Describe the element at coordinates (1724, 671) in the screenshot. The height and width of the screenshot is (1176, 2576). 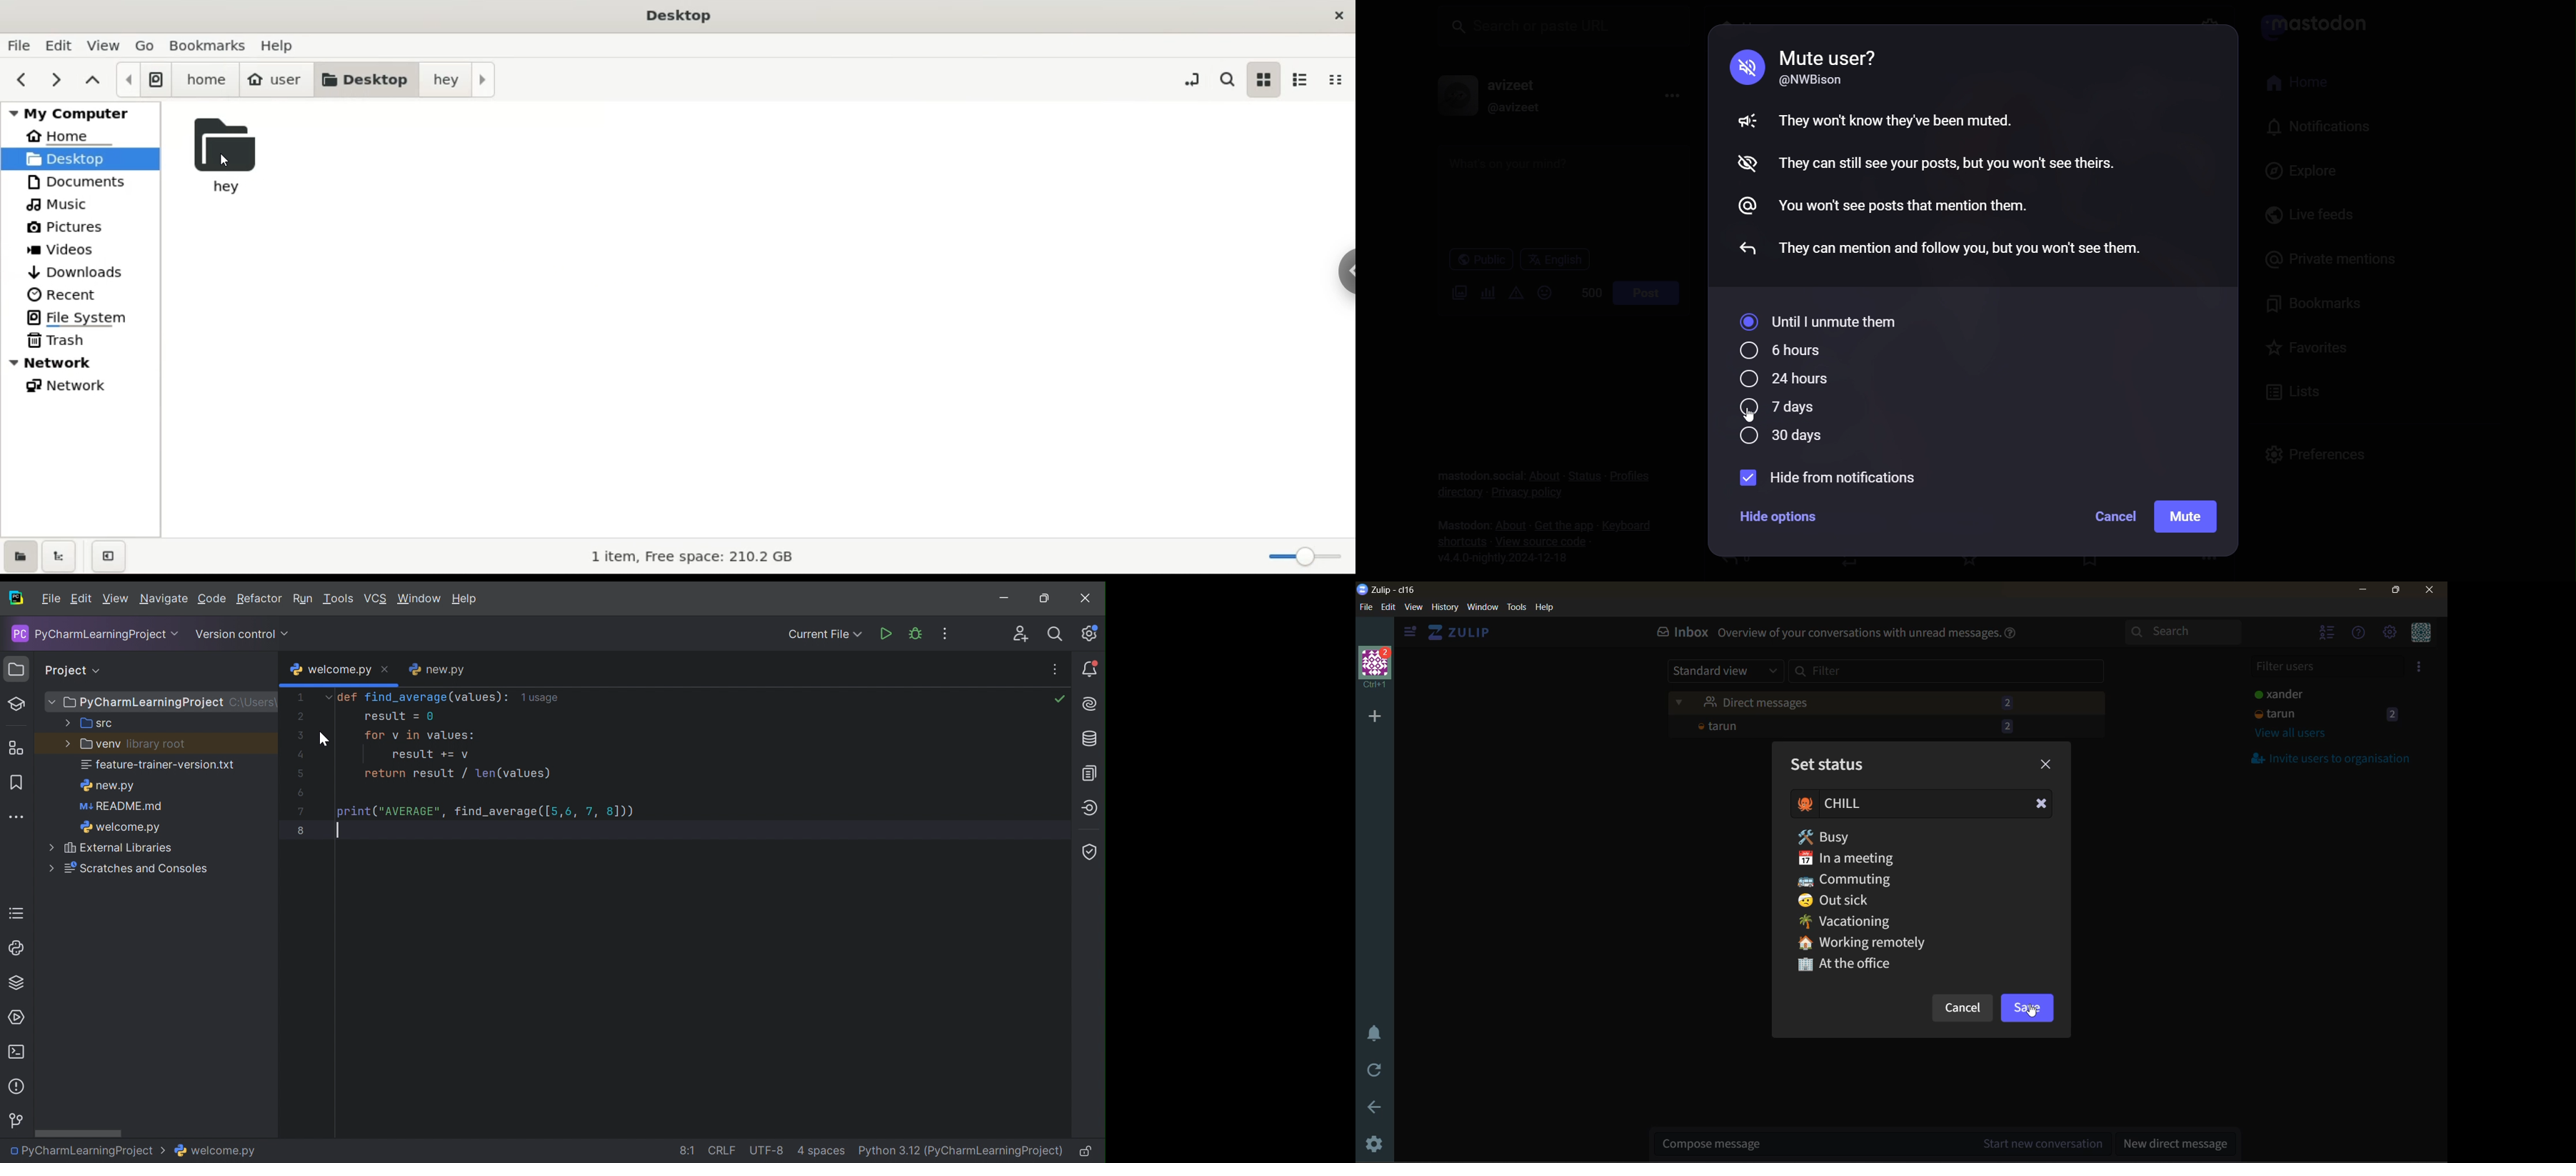
I see `standard view` at that location.